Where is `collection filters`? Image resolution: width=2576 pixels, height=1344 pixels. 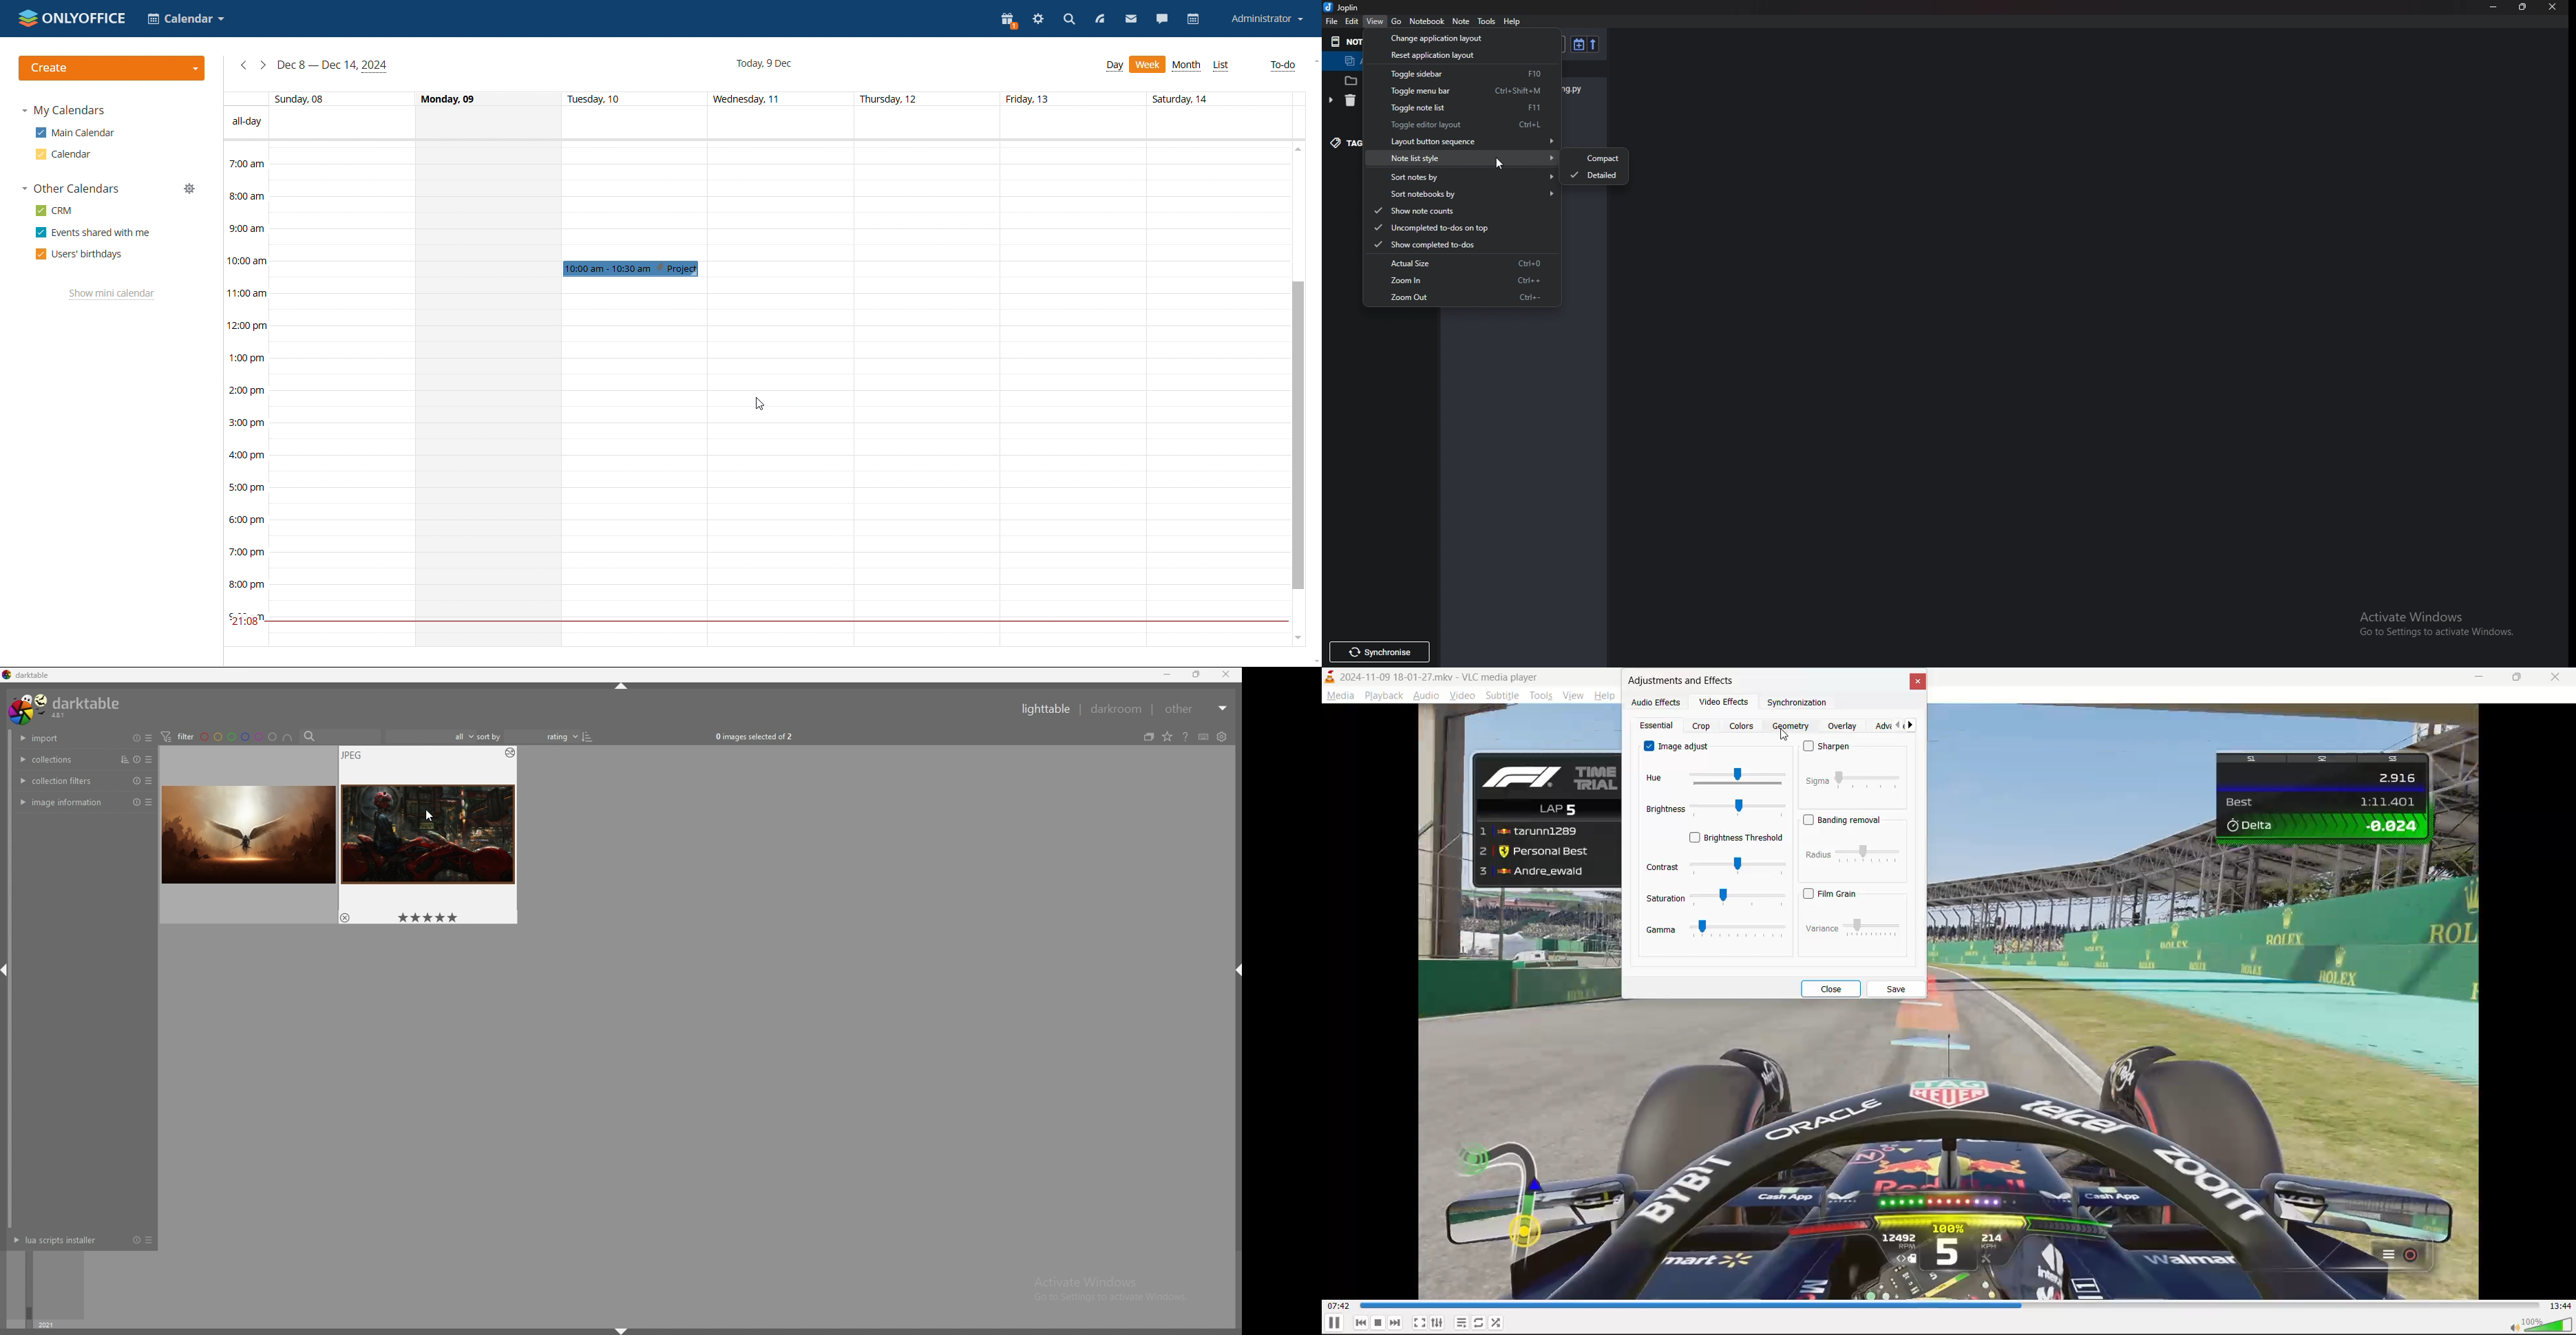 collection filters is located at coordinates (63, 780).